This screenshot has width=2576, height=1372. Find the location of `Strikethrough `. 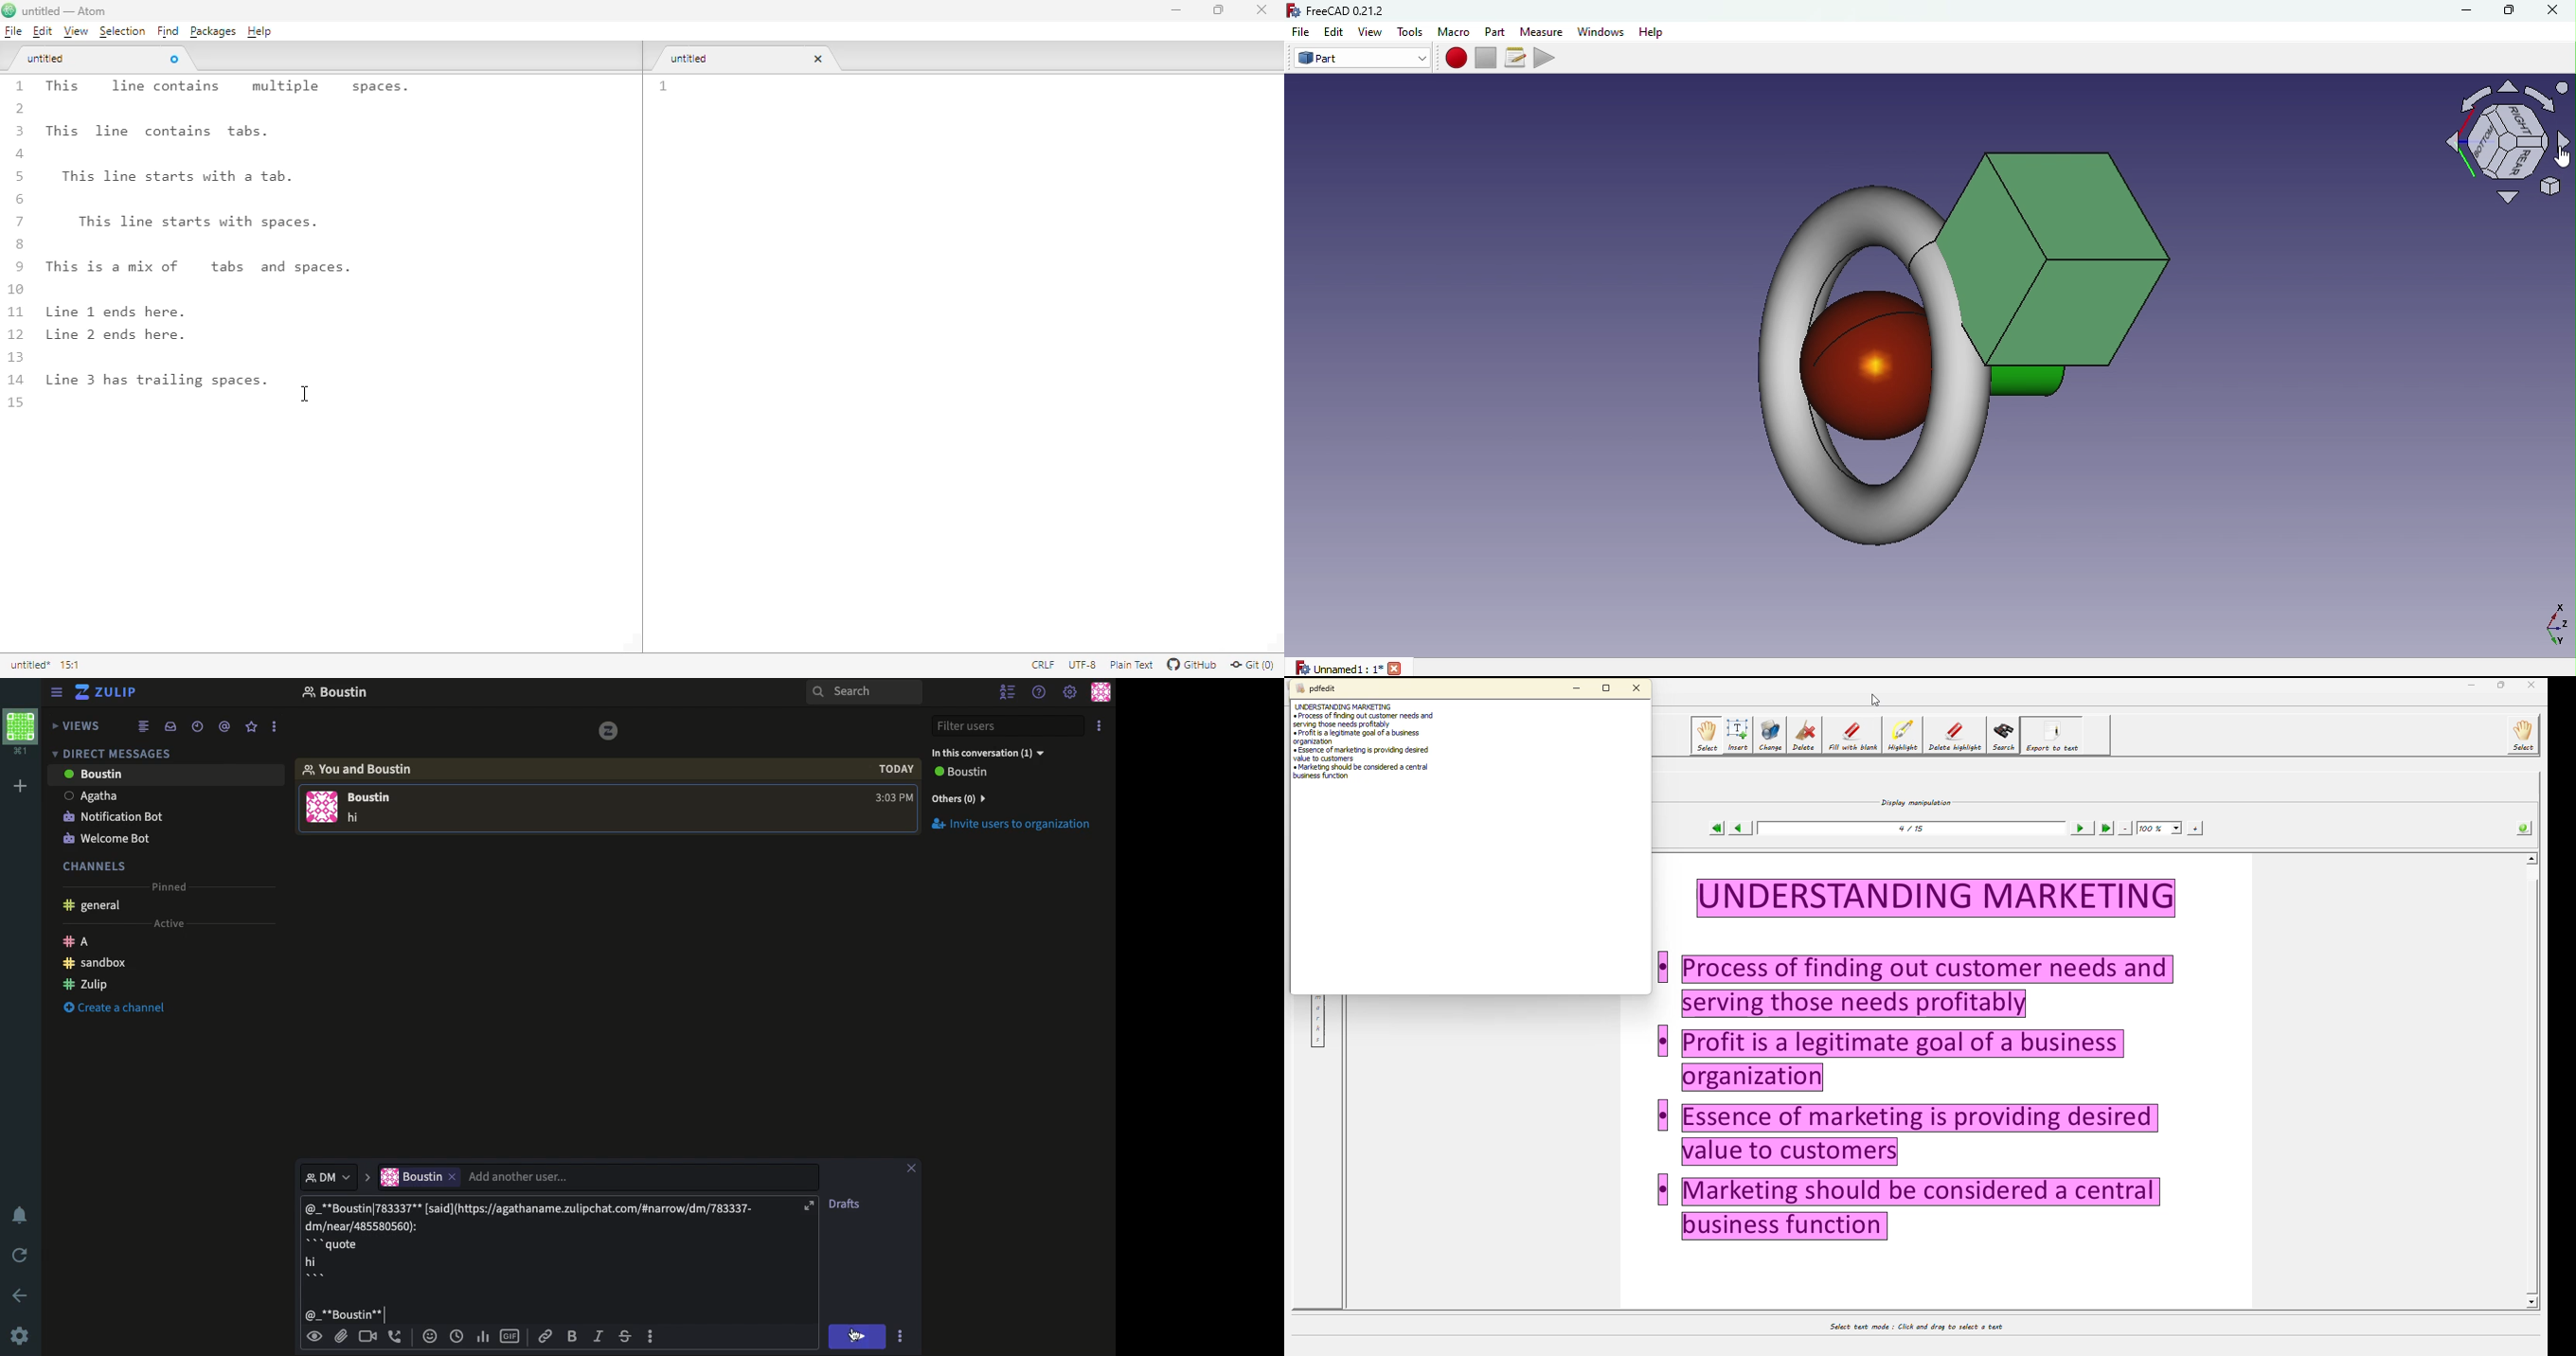

Strikethrough  is located at coordinates (627, 1337).